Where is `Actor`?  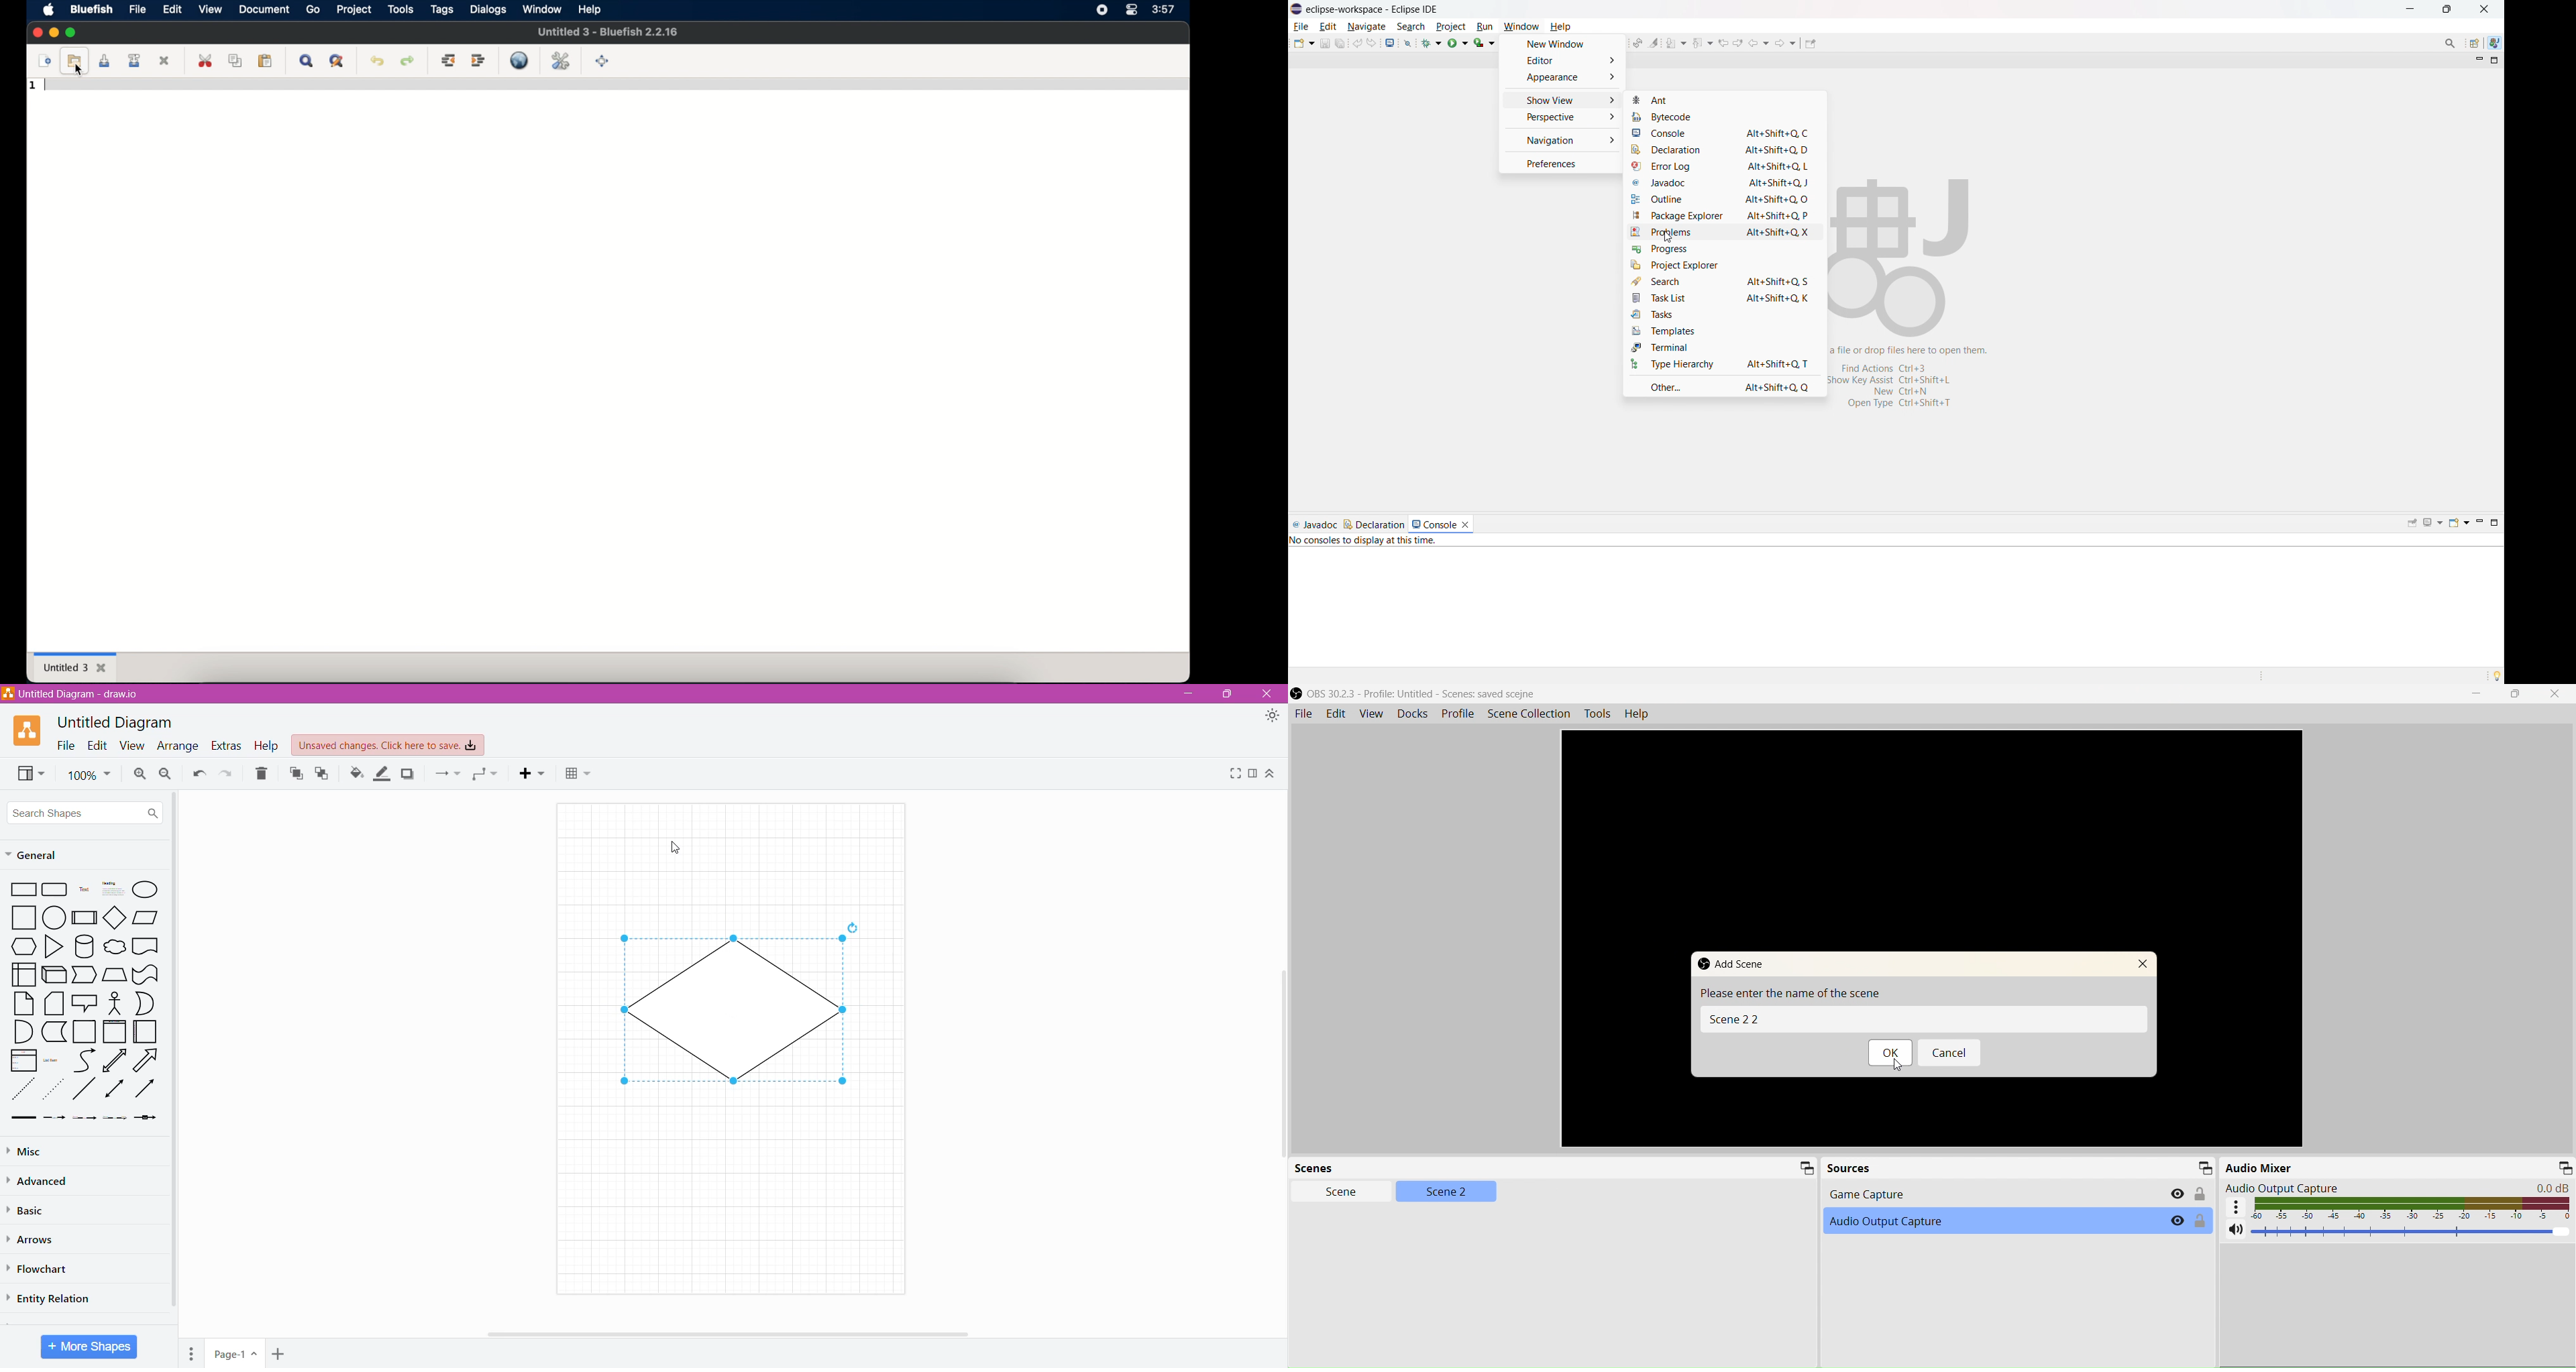 Actor is located at coordinates (113, 1004).